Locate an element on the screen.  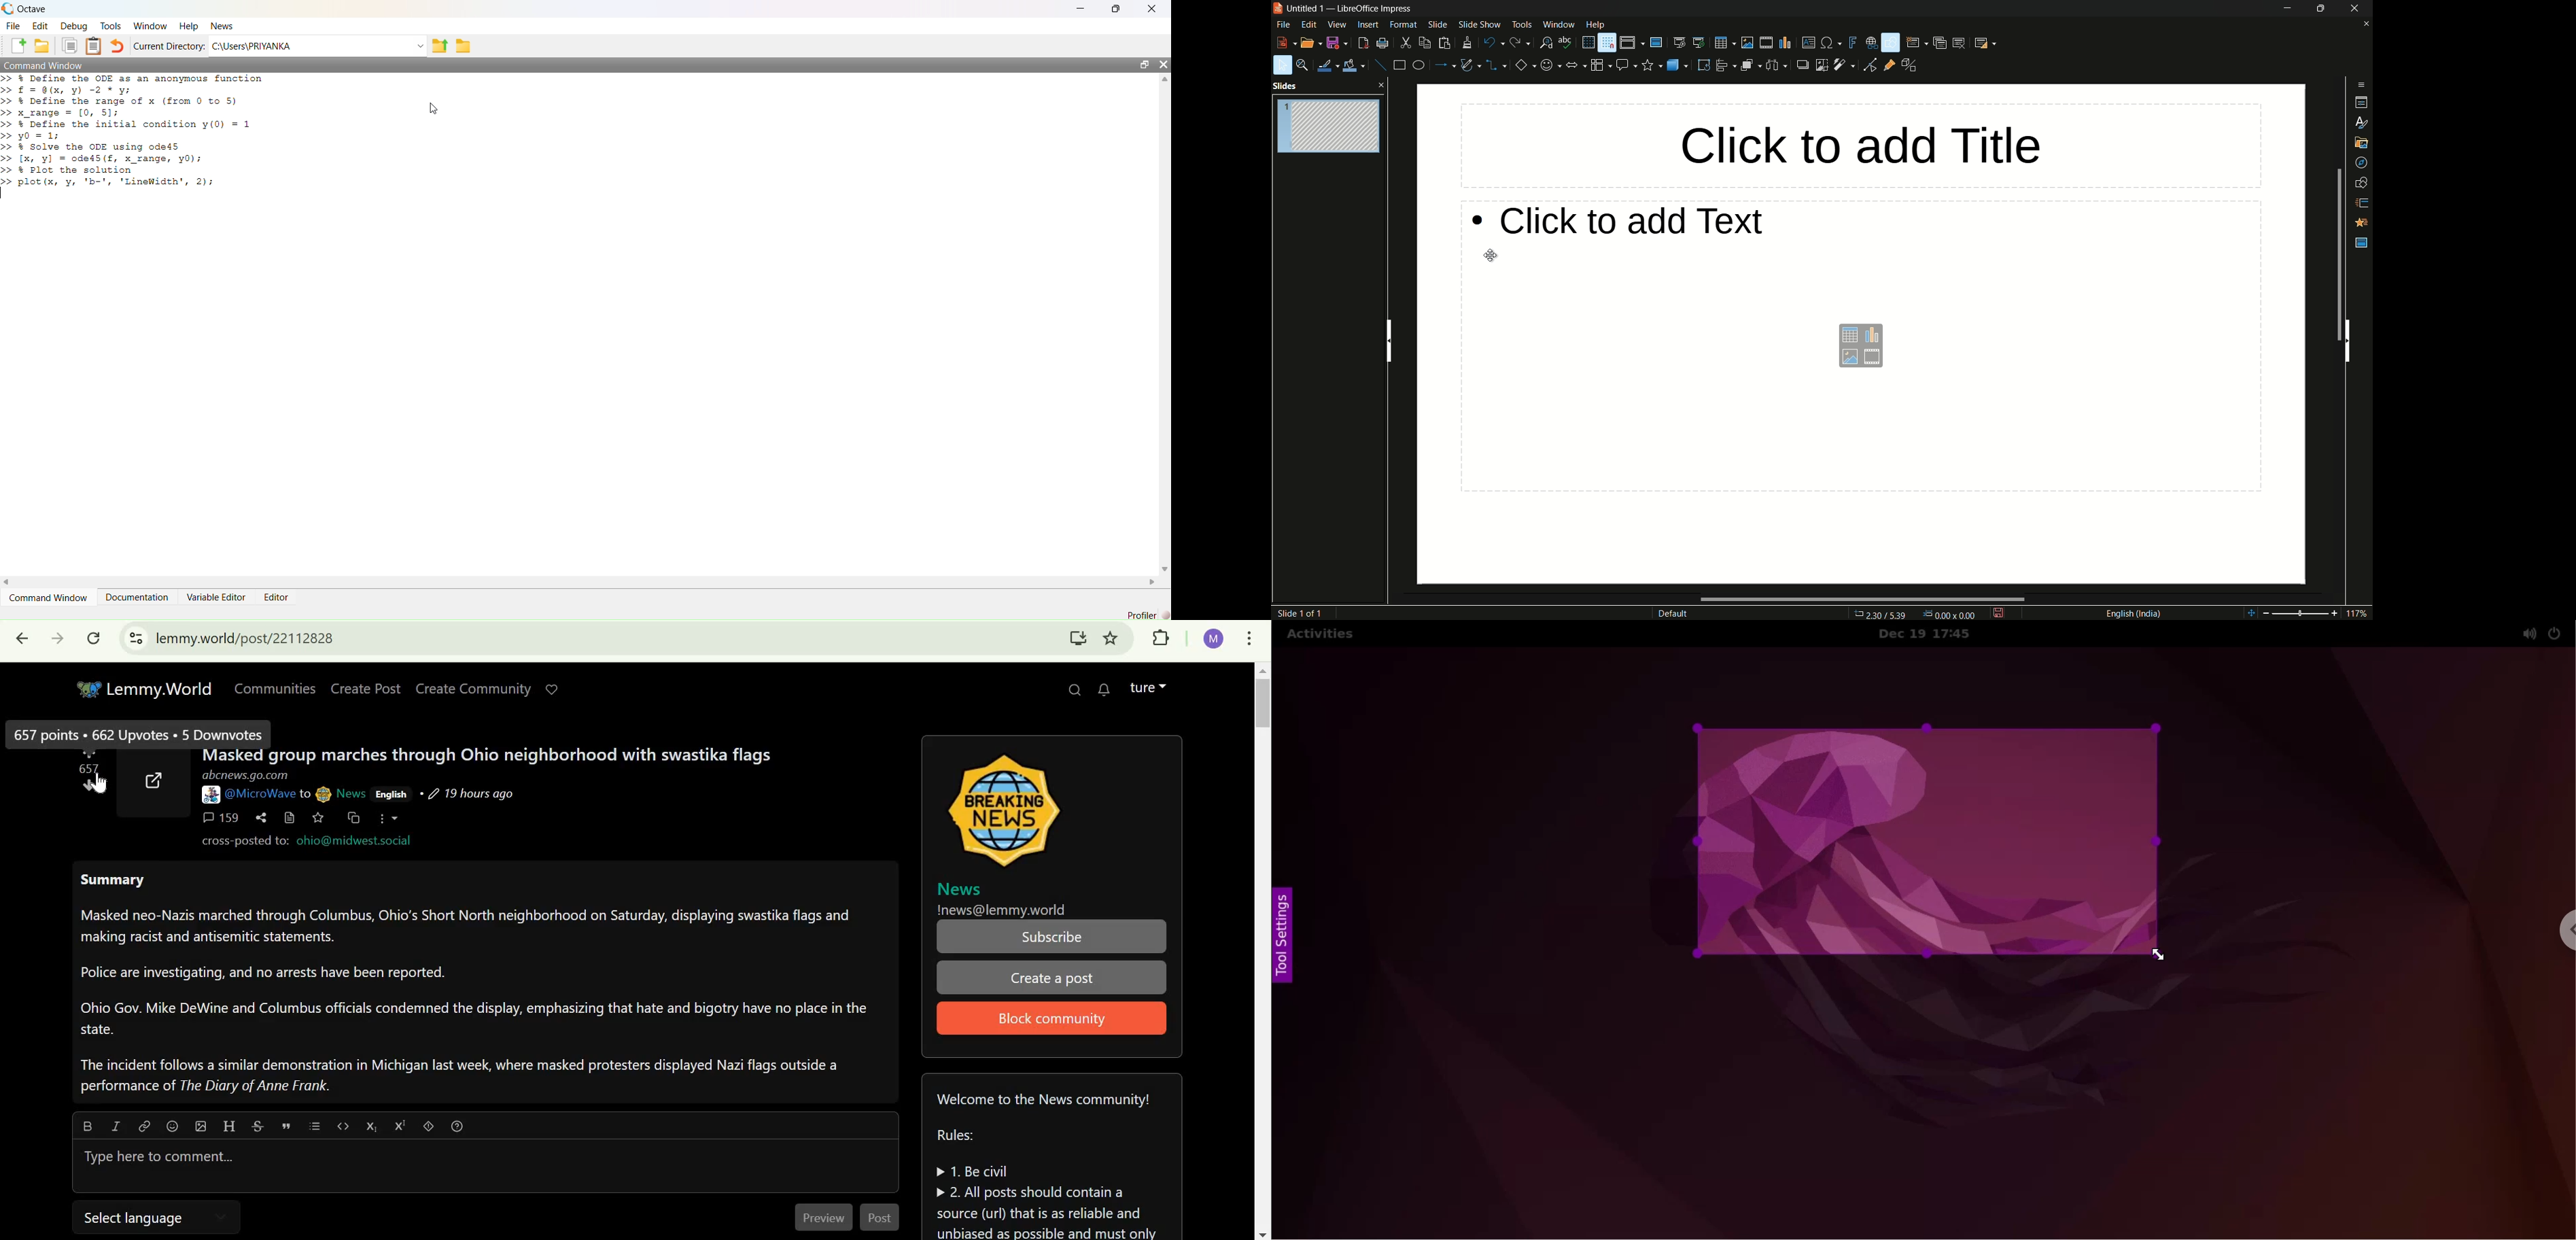
shadow is located at coordinates (1802, 66).